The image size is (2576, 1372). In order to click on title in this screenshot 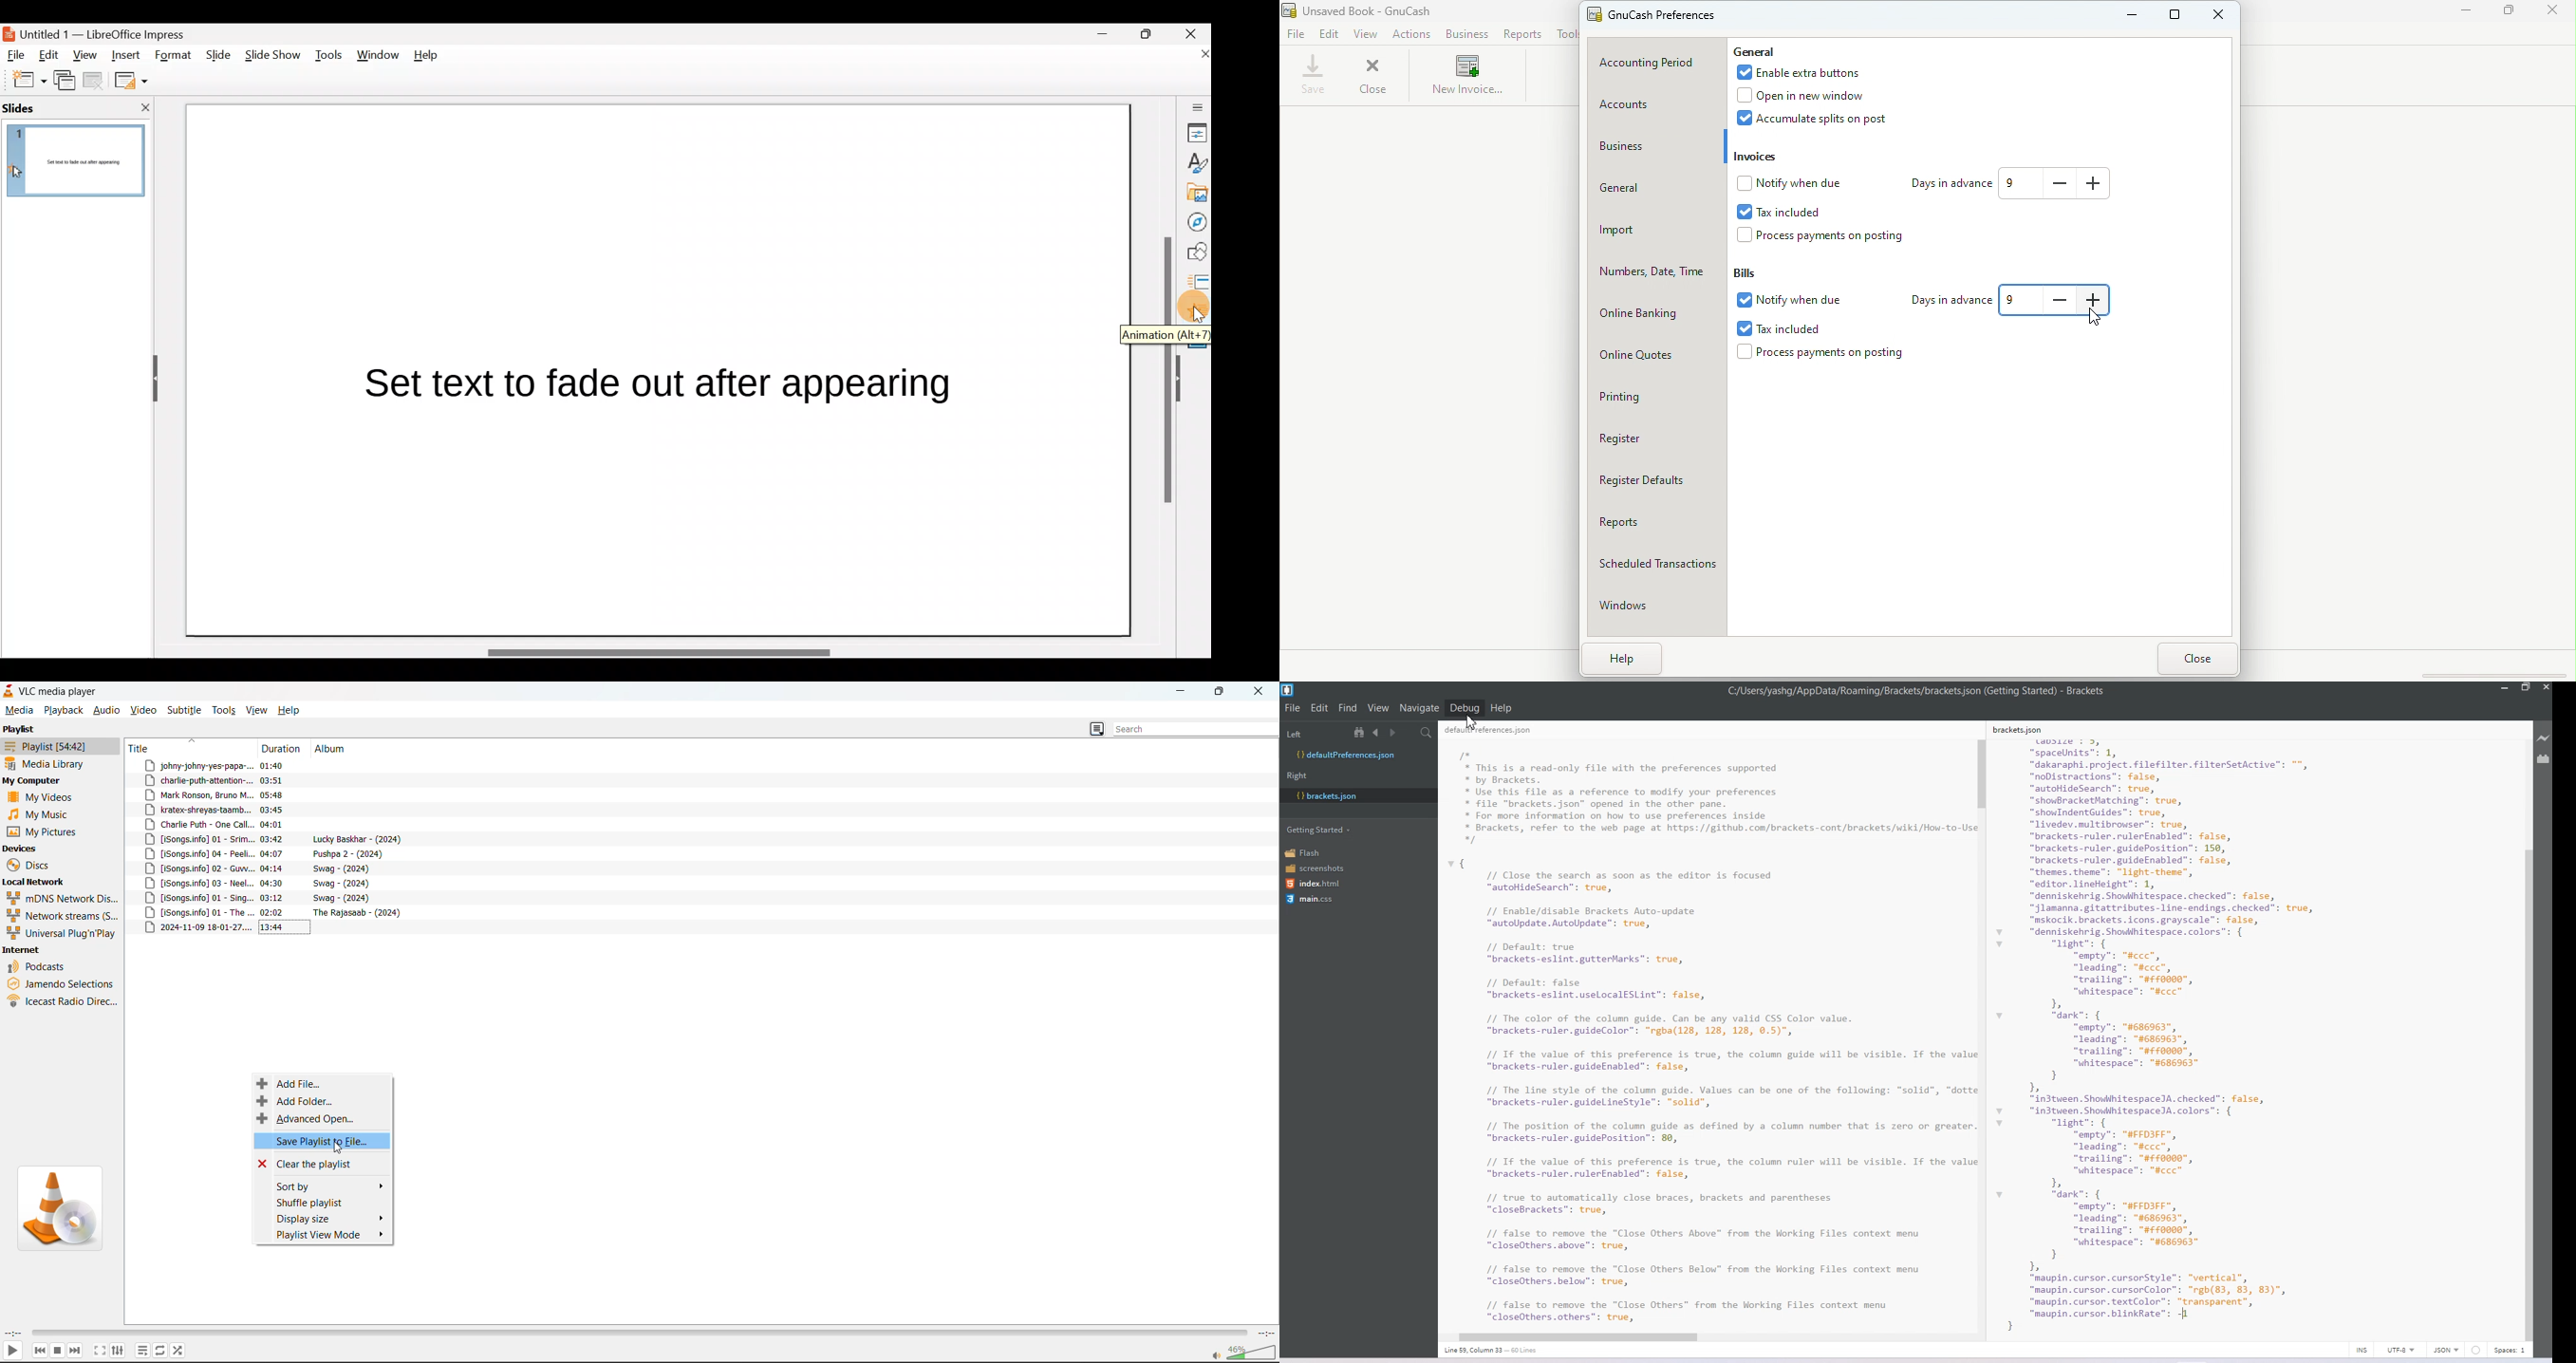, I will do `click(144, 748)`.